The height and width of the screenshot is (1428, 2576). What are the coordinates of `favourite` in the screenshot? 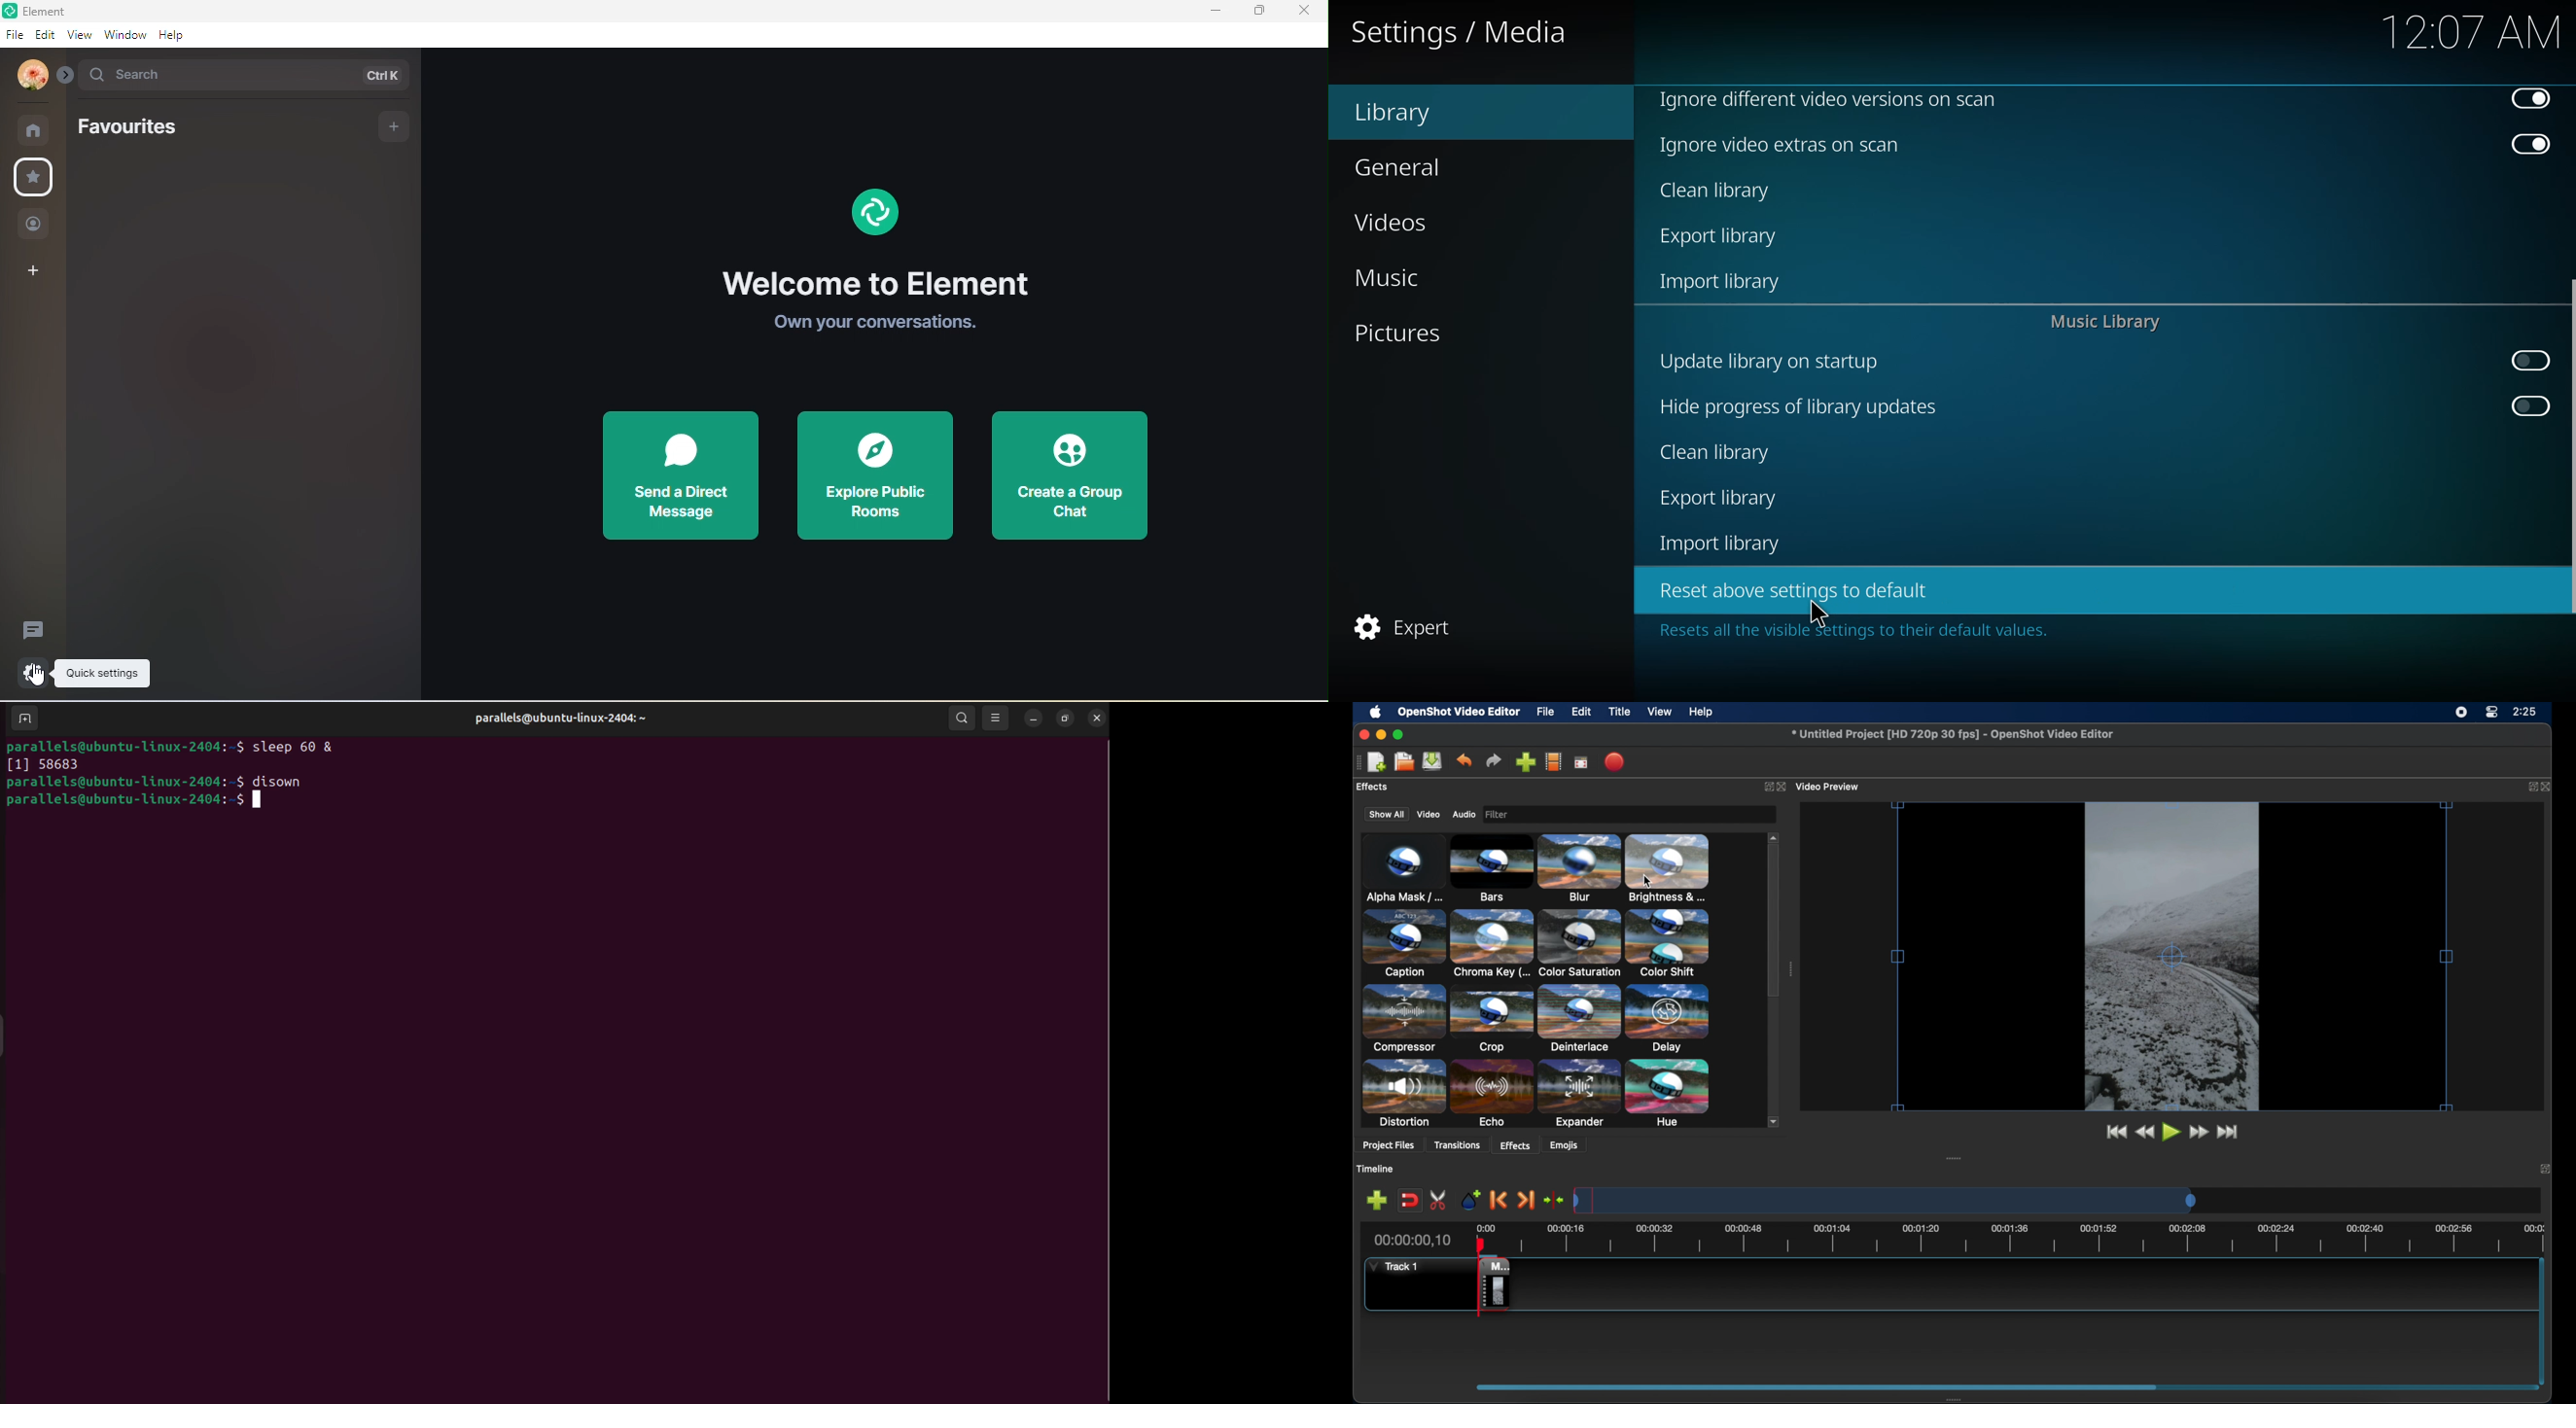 It's located at (35, 178).